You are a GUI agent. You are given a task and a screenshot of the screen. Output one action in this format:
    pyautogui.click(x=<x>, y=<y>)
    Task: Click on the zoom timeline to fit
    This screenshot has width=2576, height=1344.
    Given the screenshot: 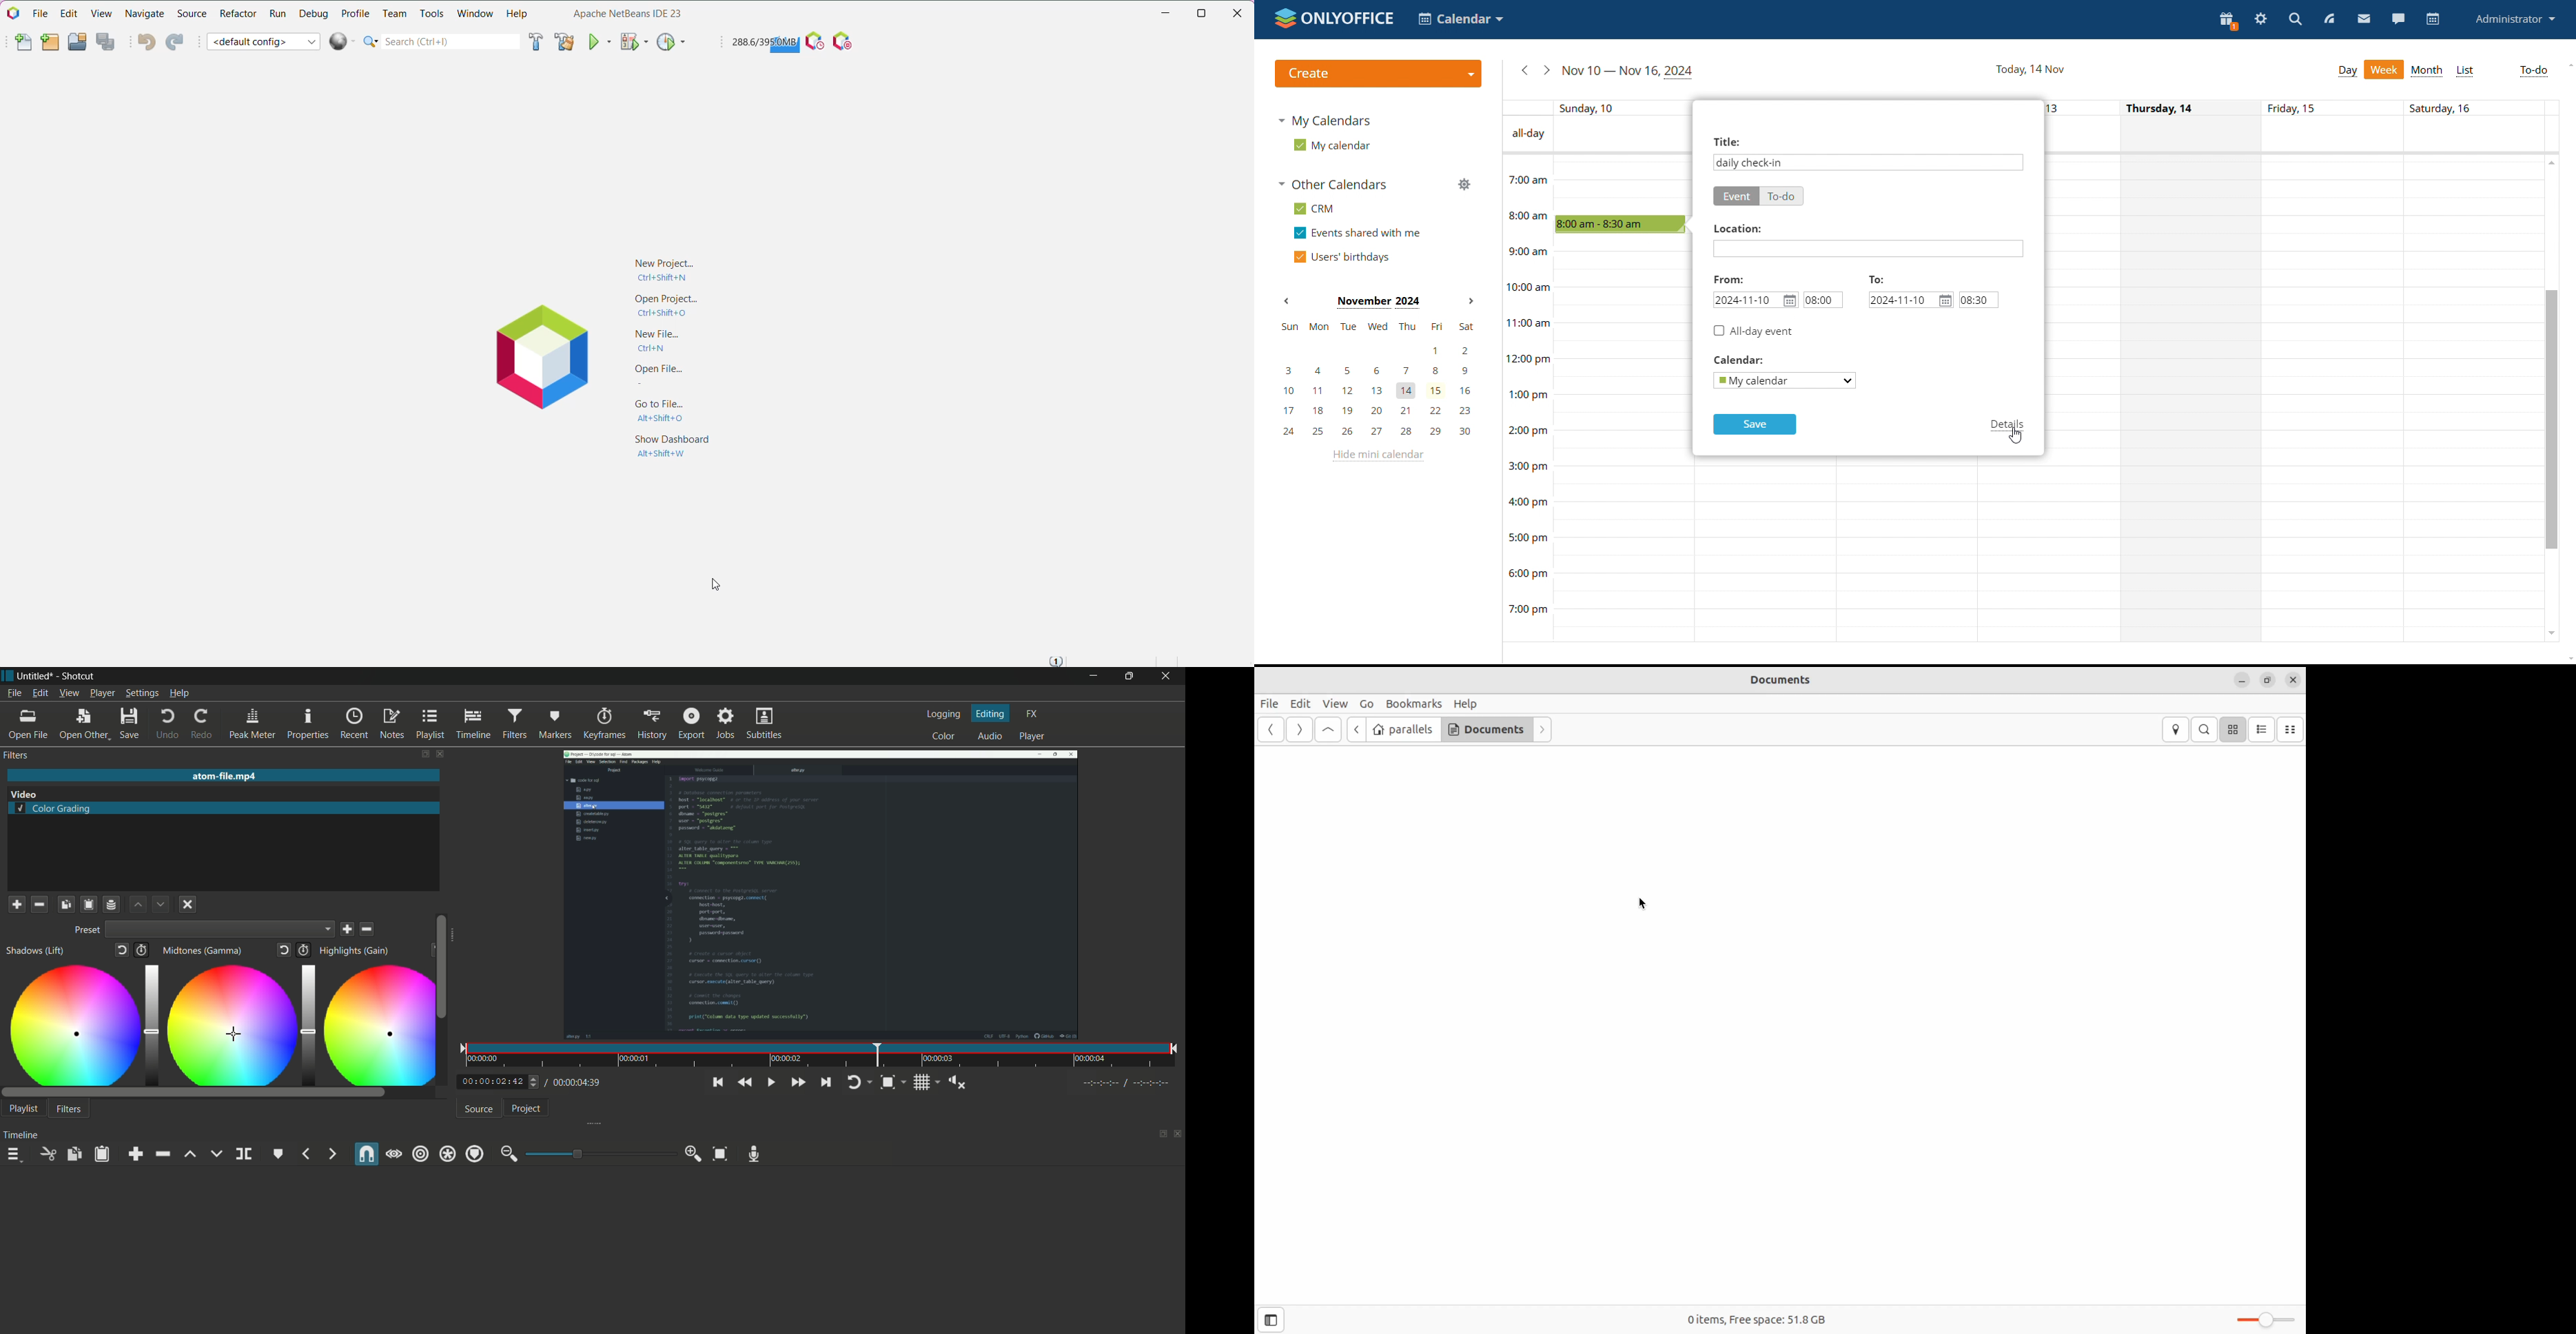 What is the action you would take?
    pyautogui.click(x=720, y=1154)
    